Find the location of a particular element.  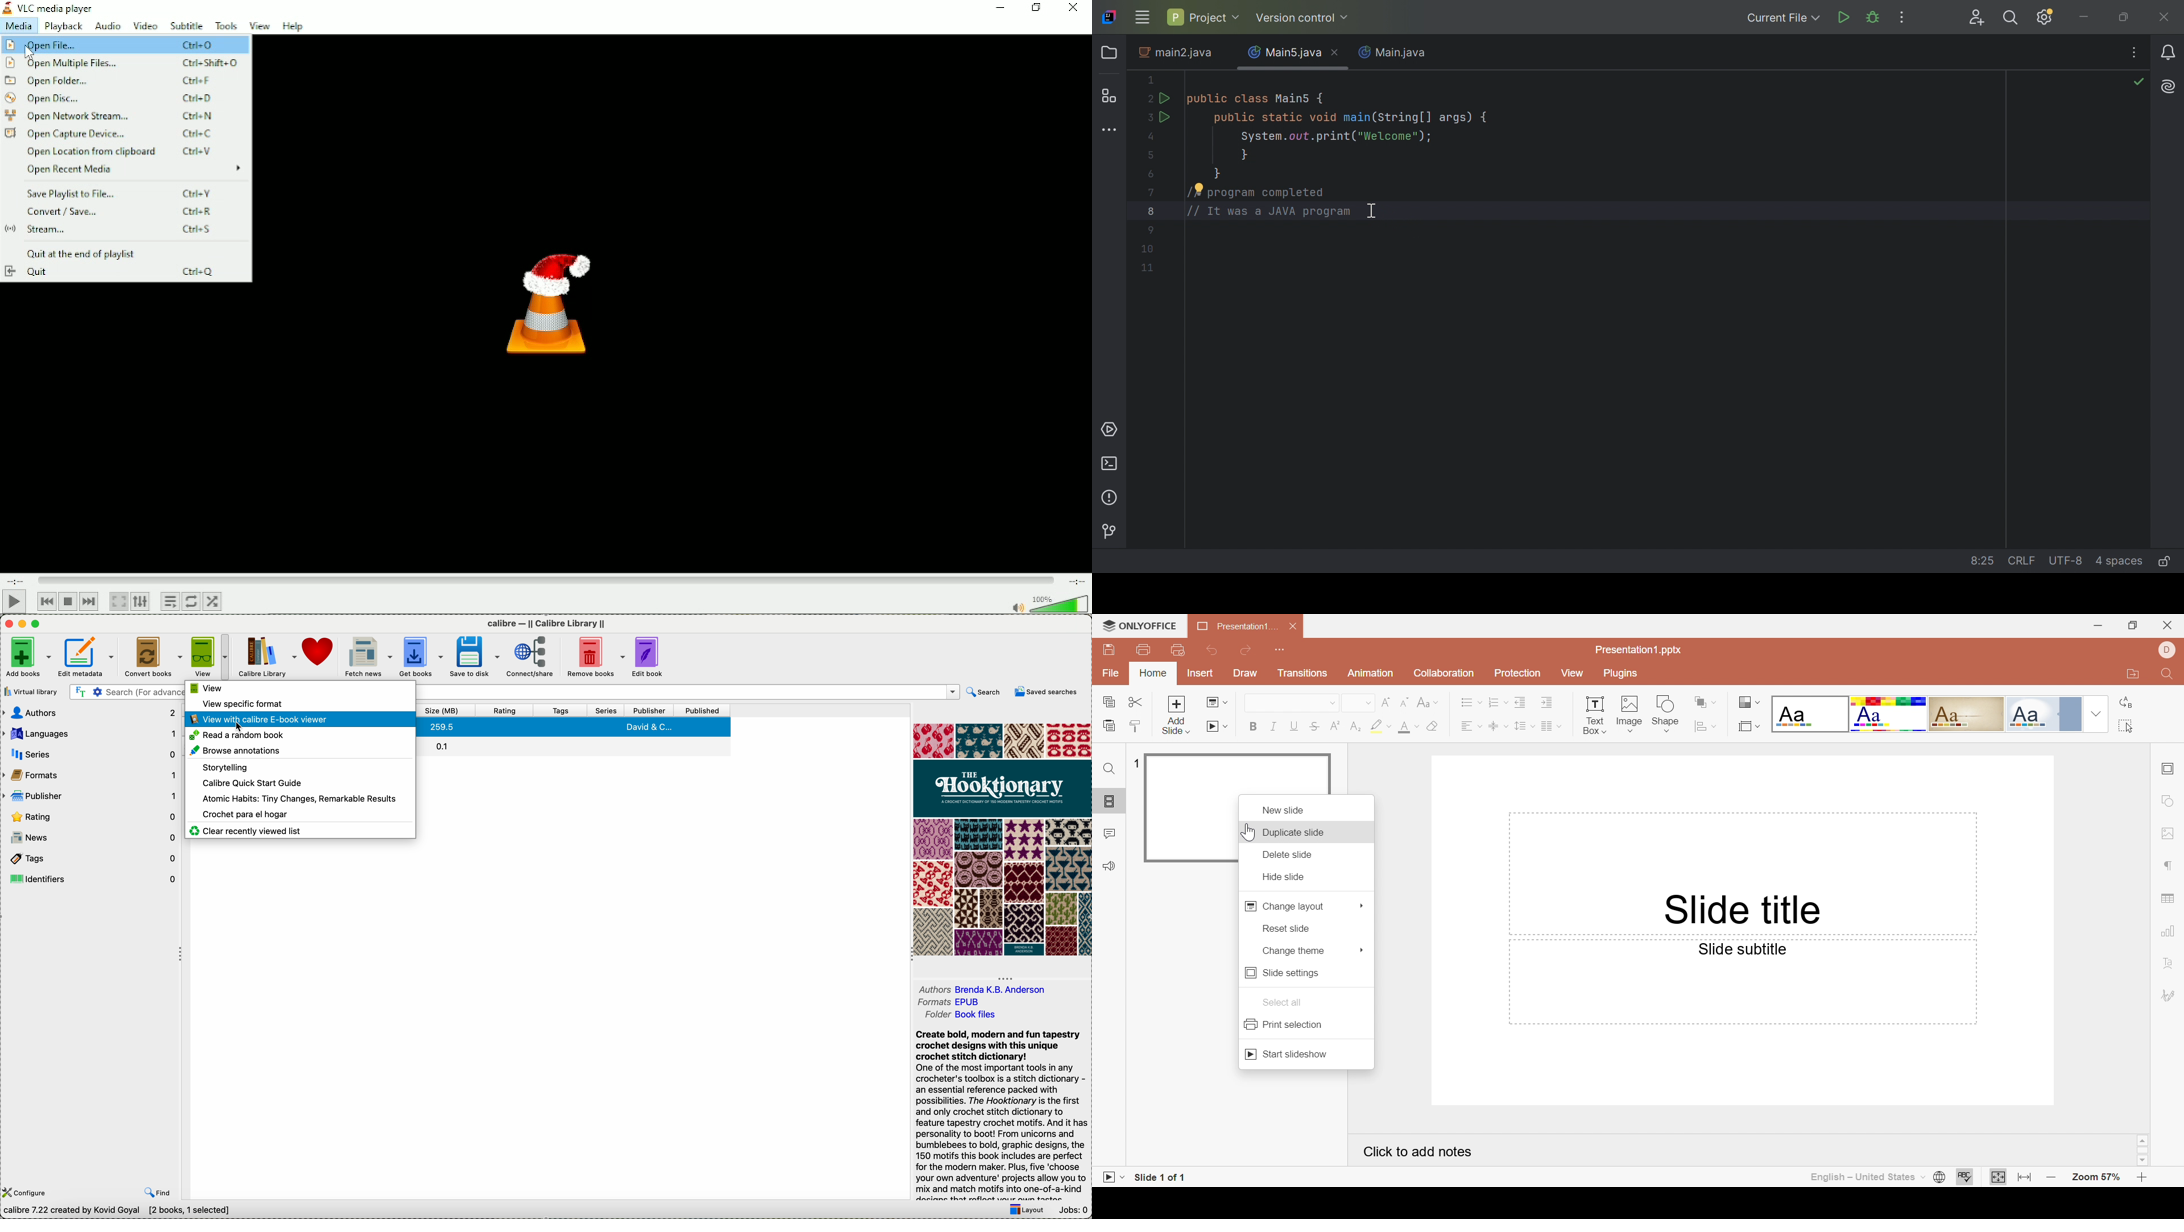

Superscript is located at coordinates (1335, 727).